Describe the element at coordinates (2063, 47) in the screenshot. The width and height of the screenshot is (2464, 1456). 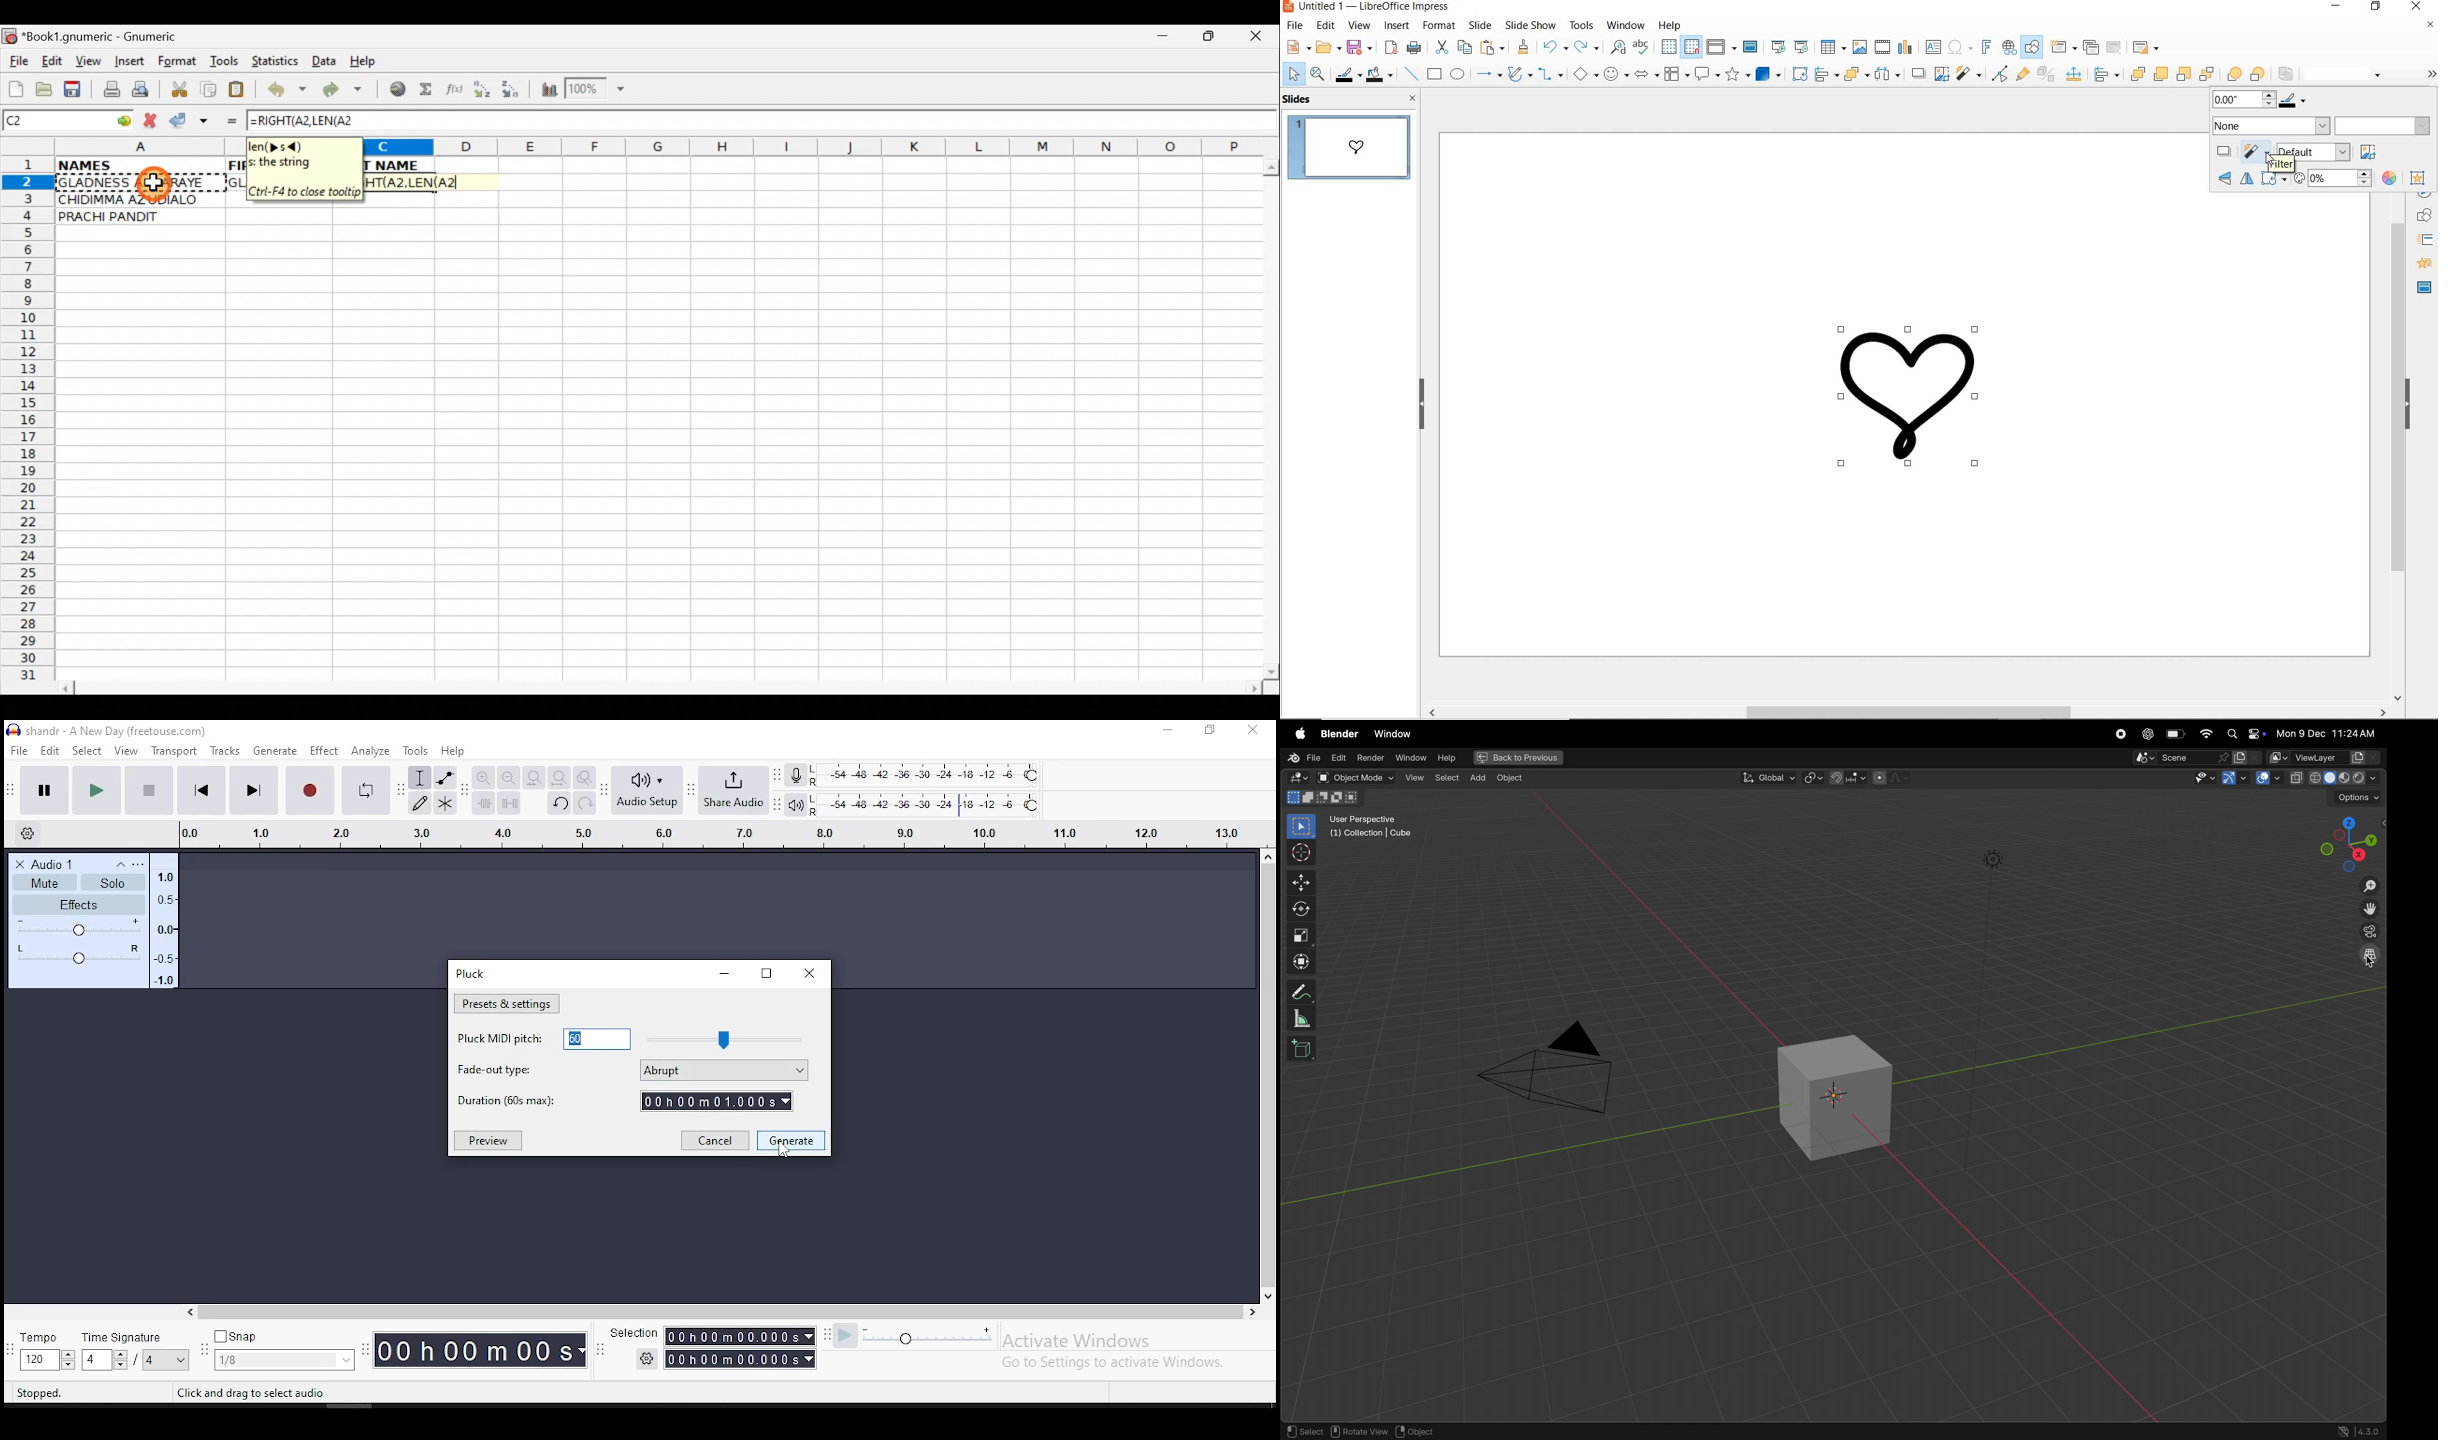
I see `new slide` at that location.